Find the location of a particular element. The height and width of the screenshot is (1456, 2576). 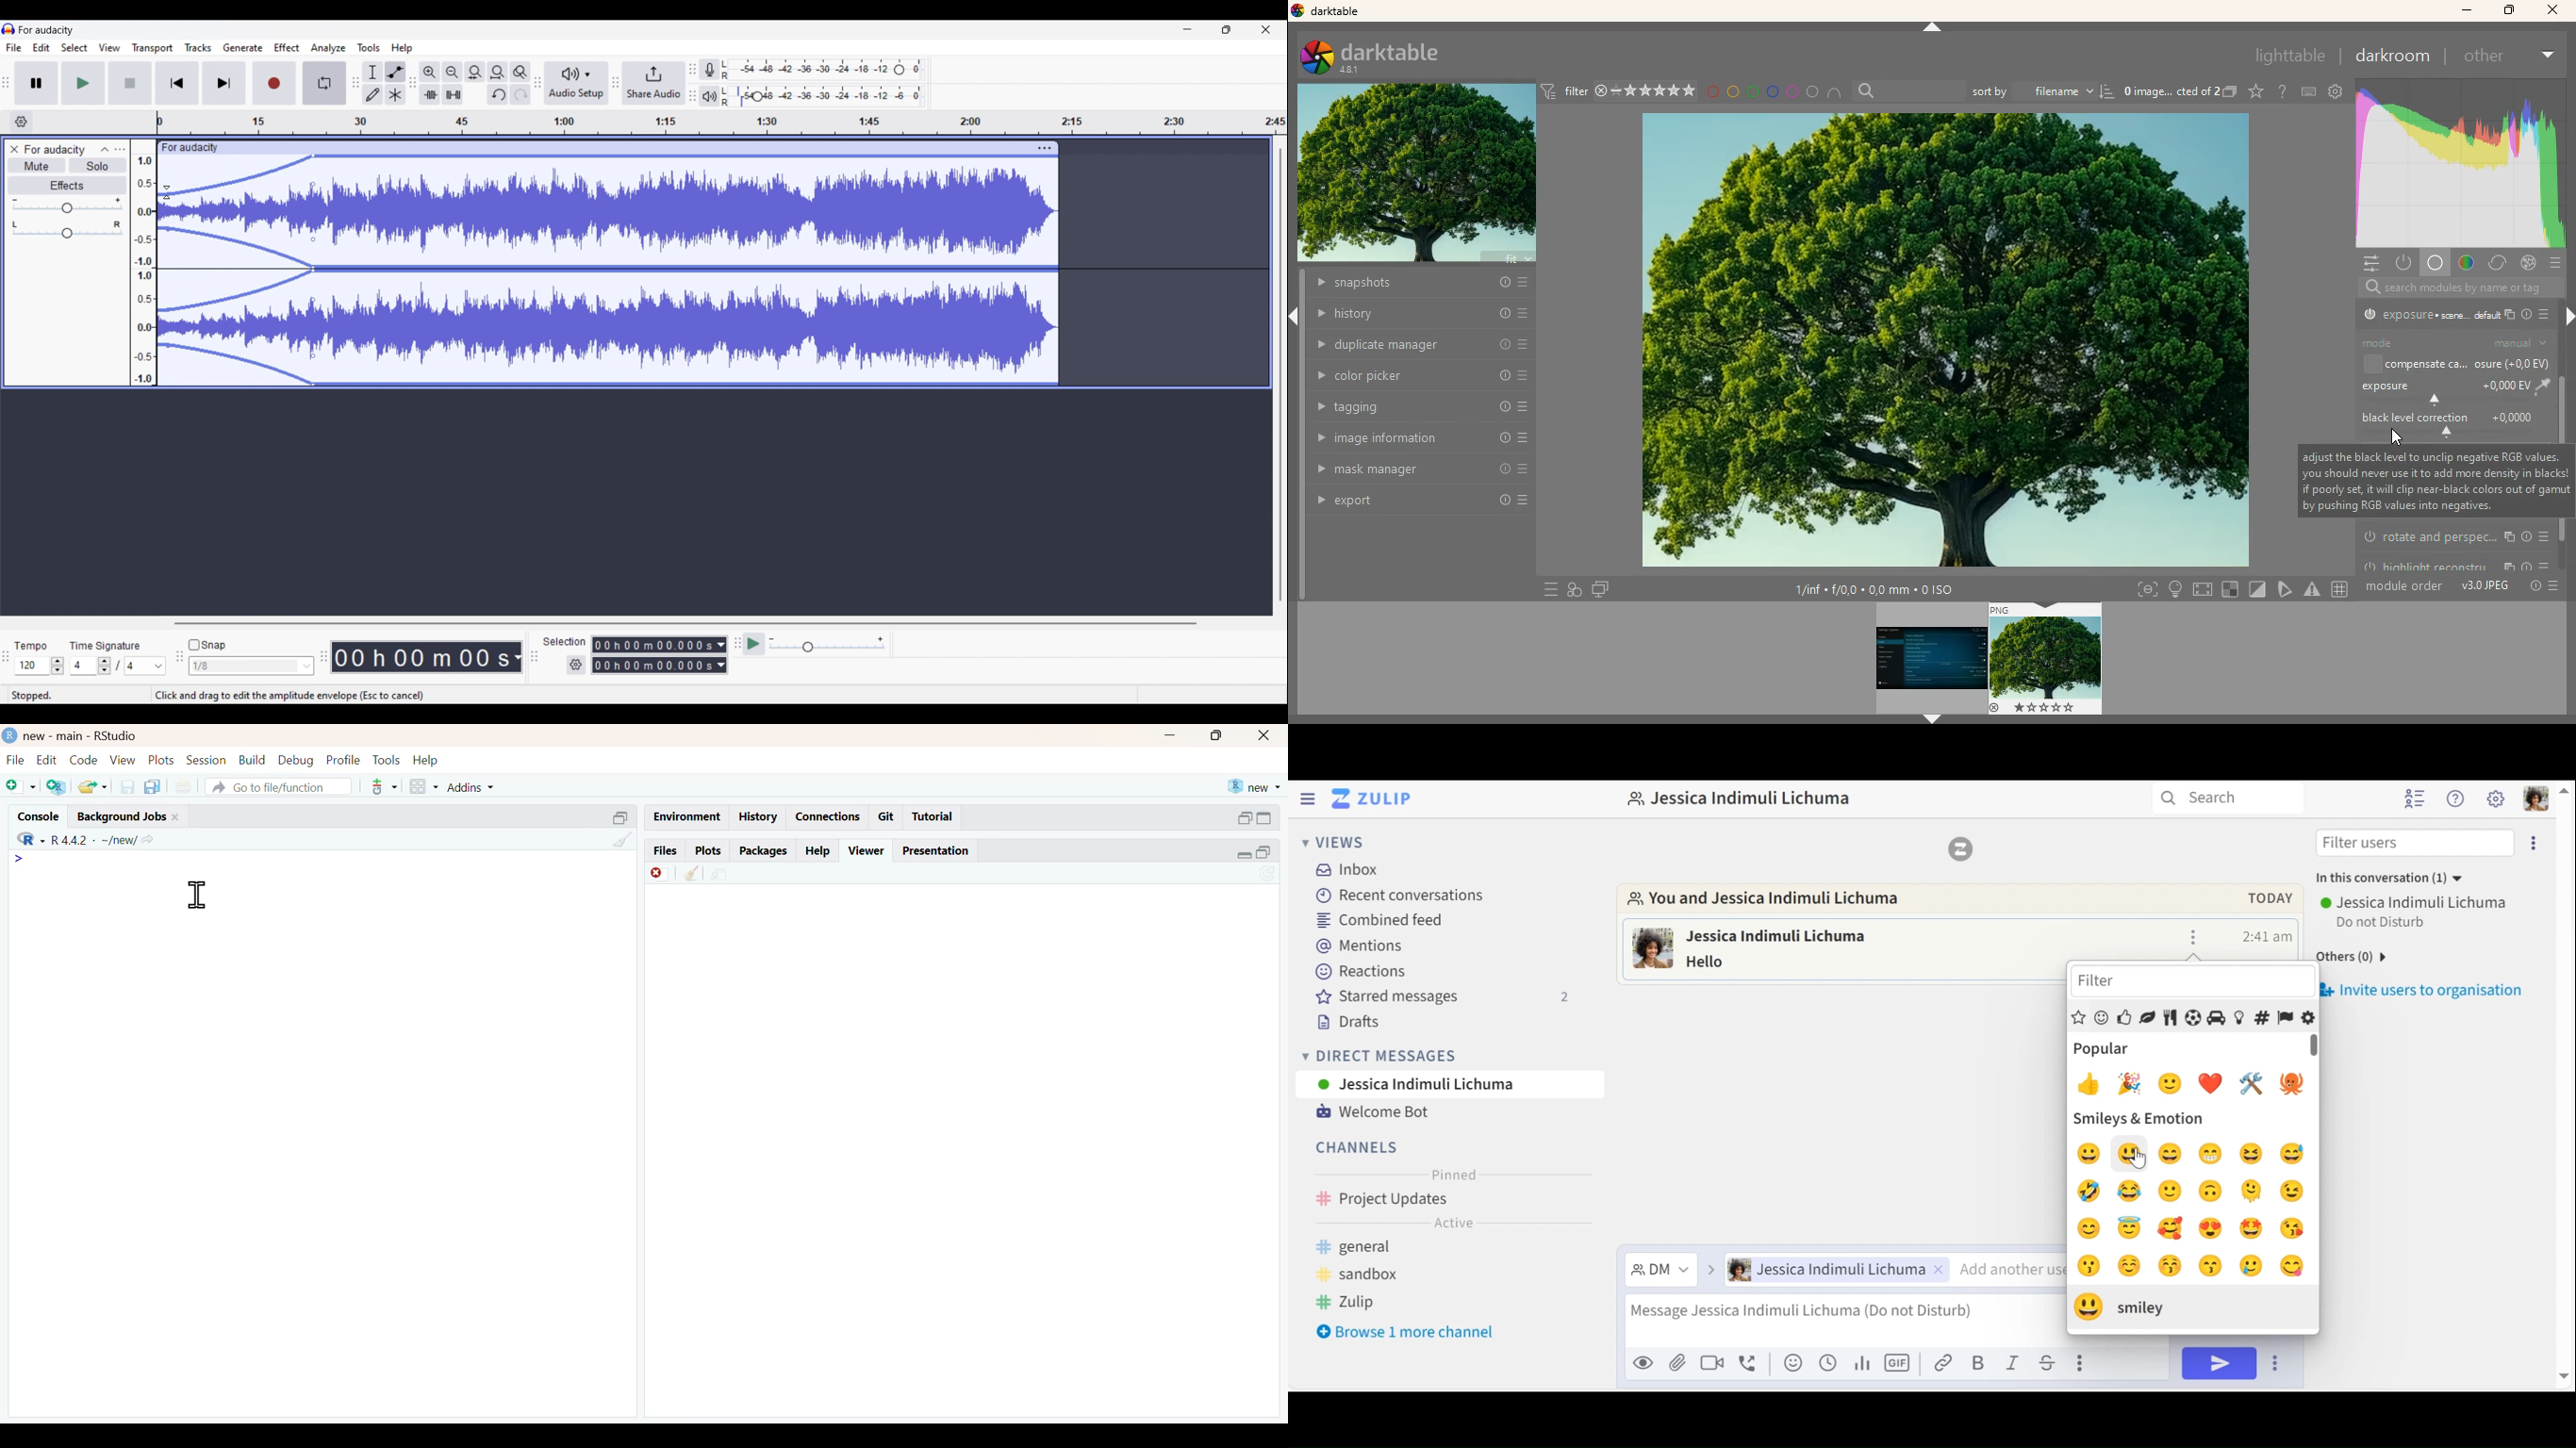

smiley is located at coordinates (2131, 1152).